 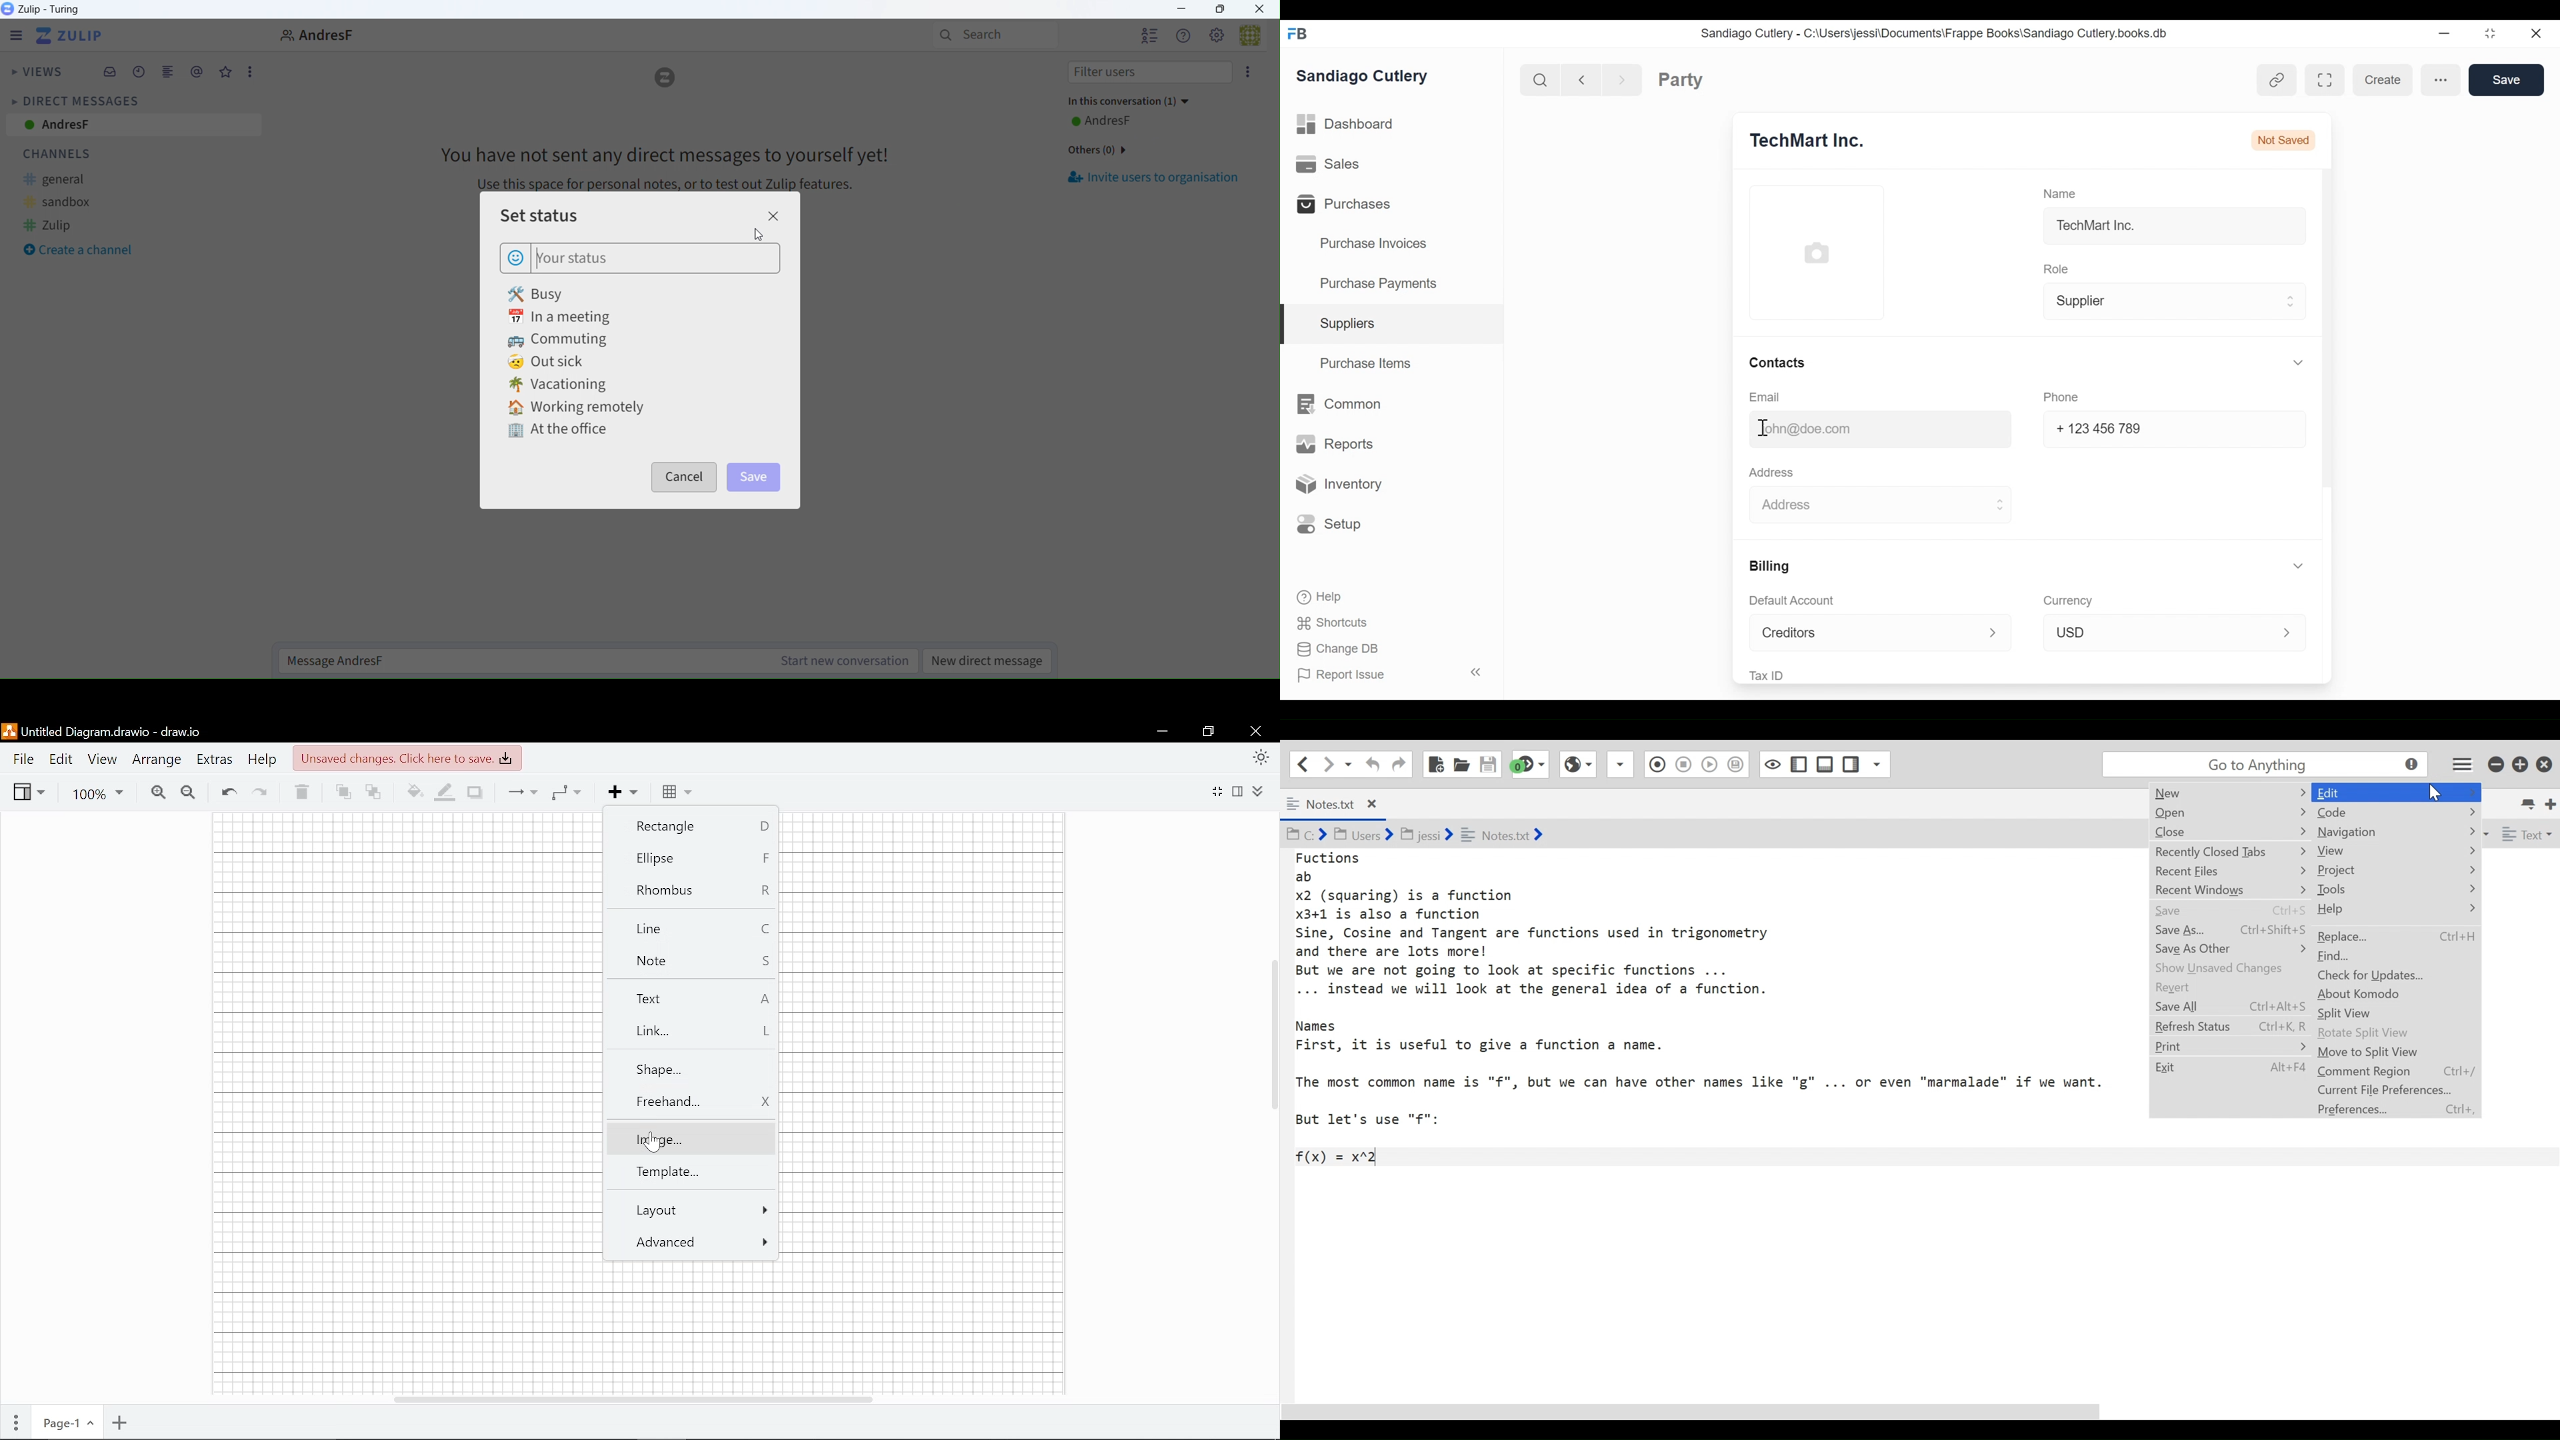 What do you see at coordinates (667, 80) in the screenshot?
I see `Logo` at bounding box center [667, 80].